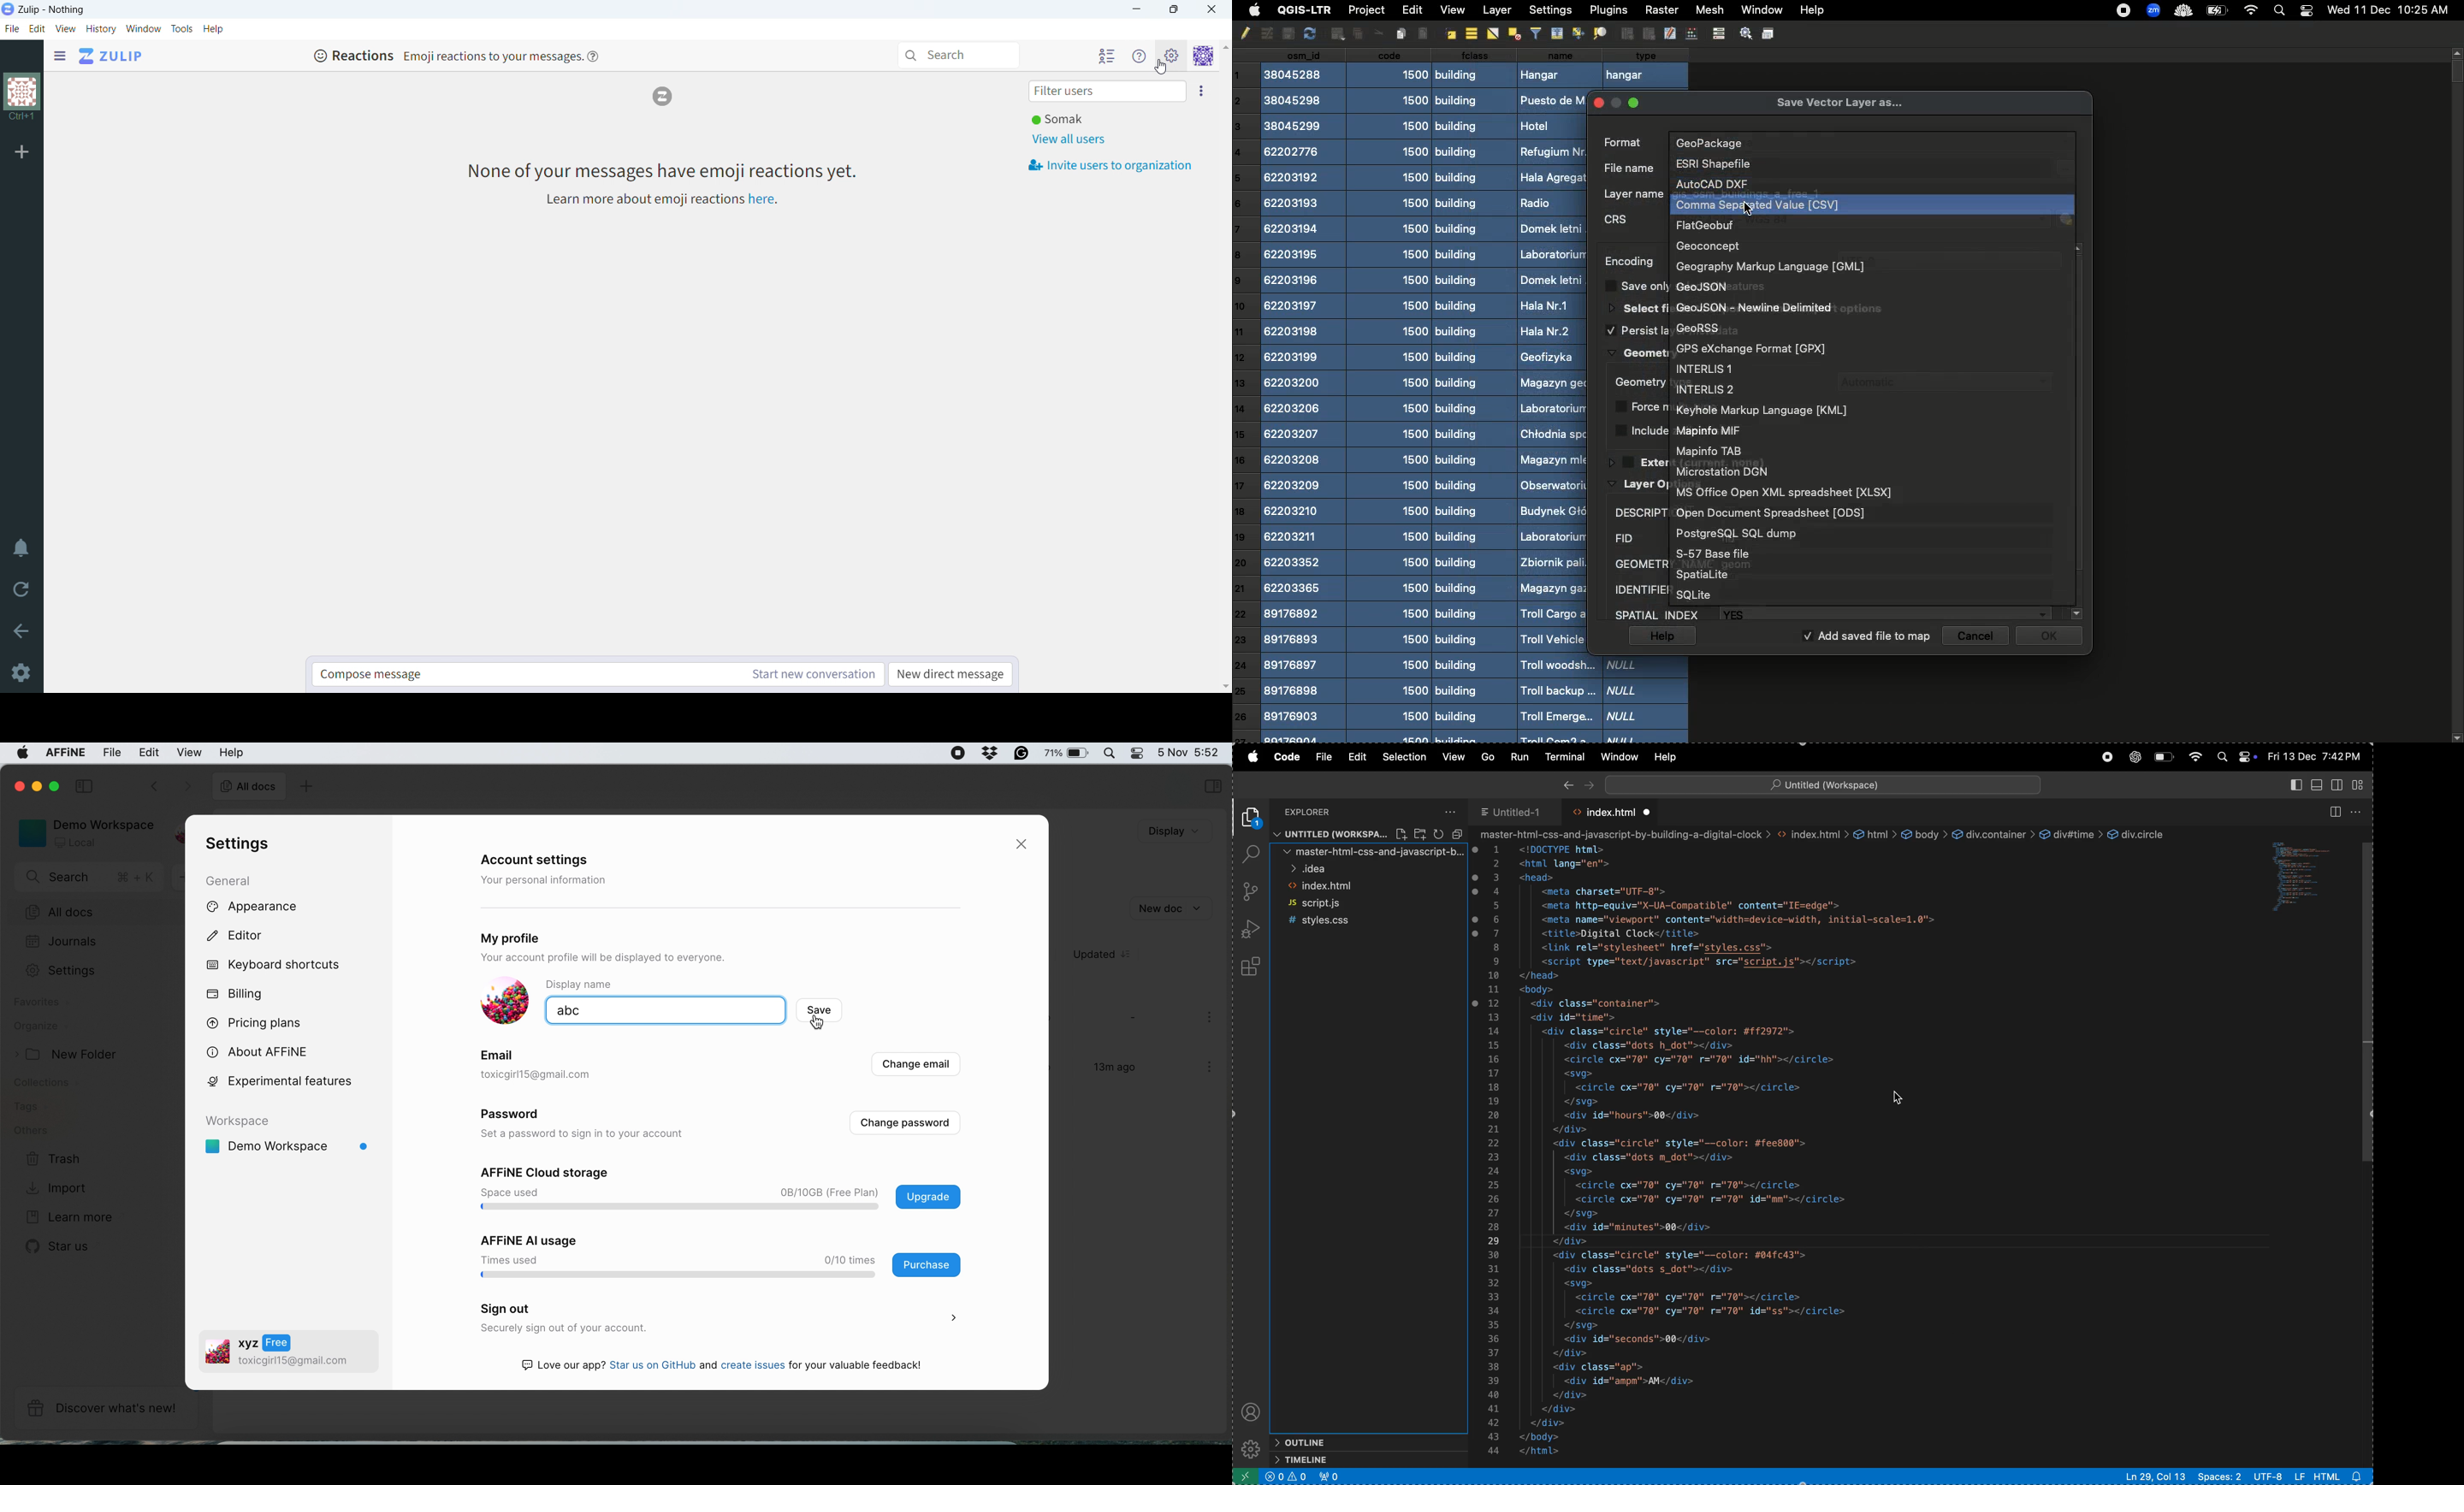 The image size is (2464, 1512). I want to click on Layer, so click(1497, 10).